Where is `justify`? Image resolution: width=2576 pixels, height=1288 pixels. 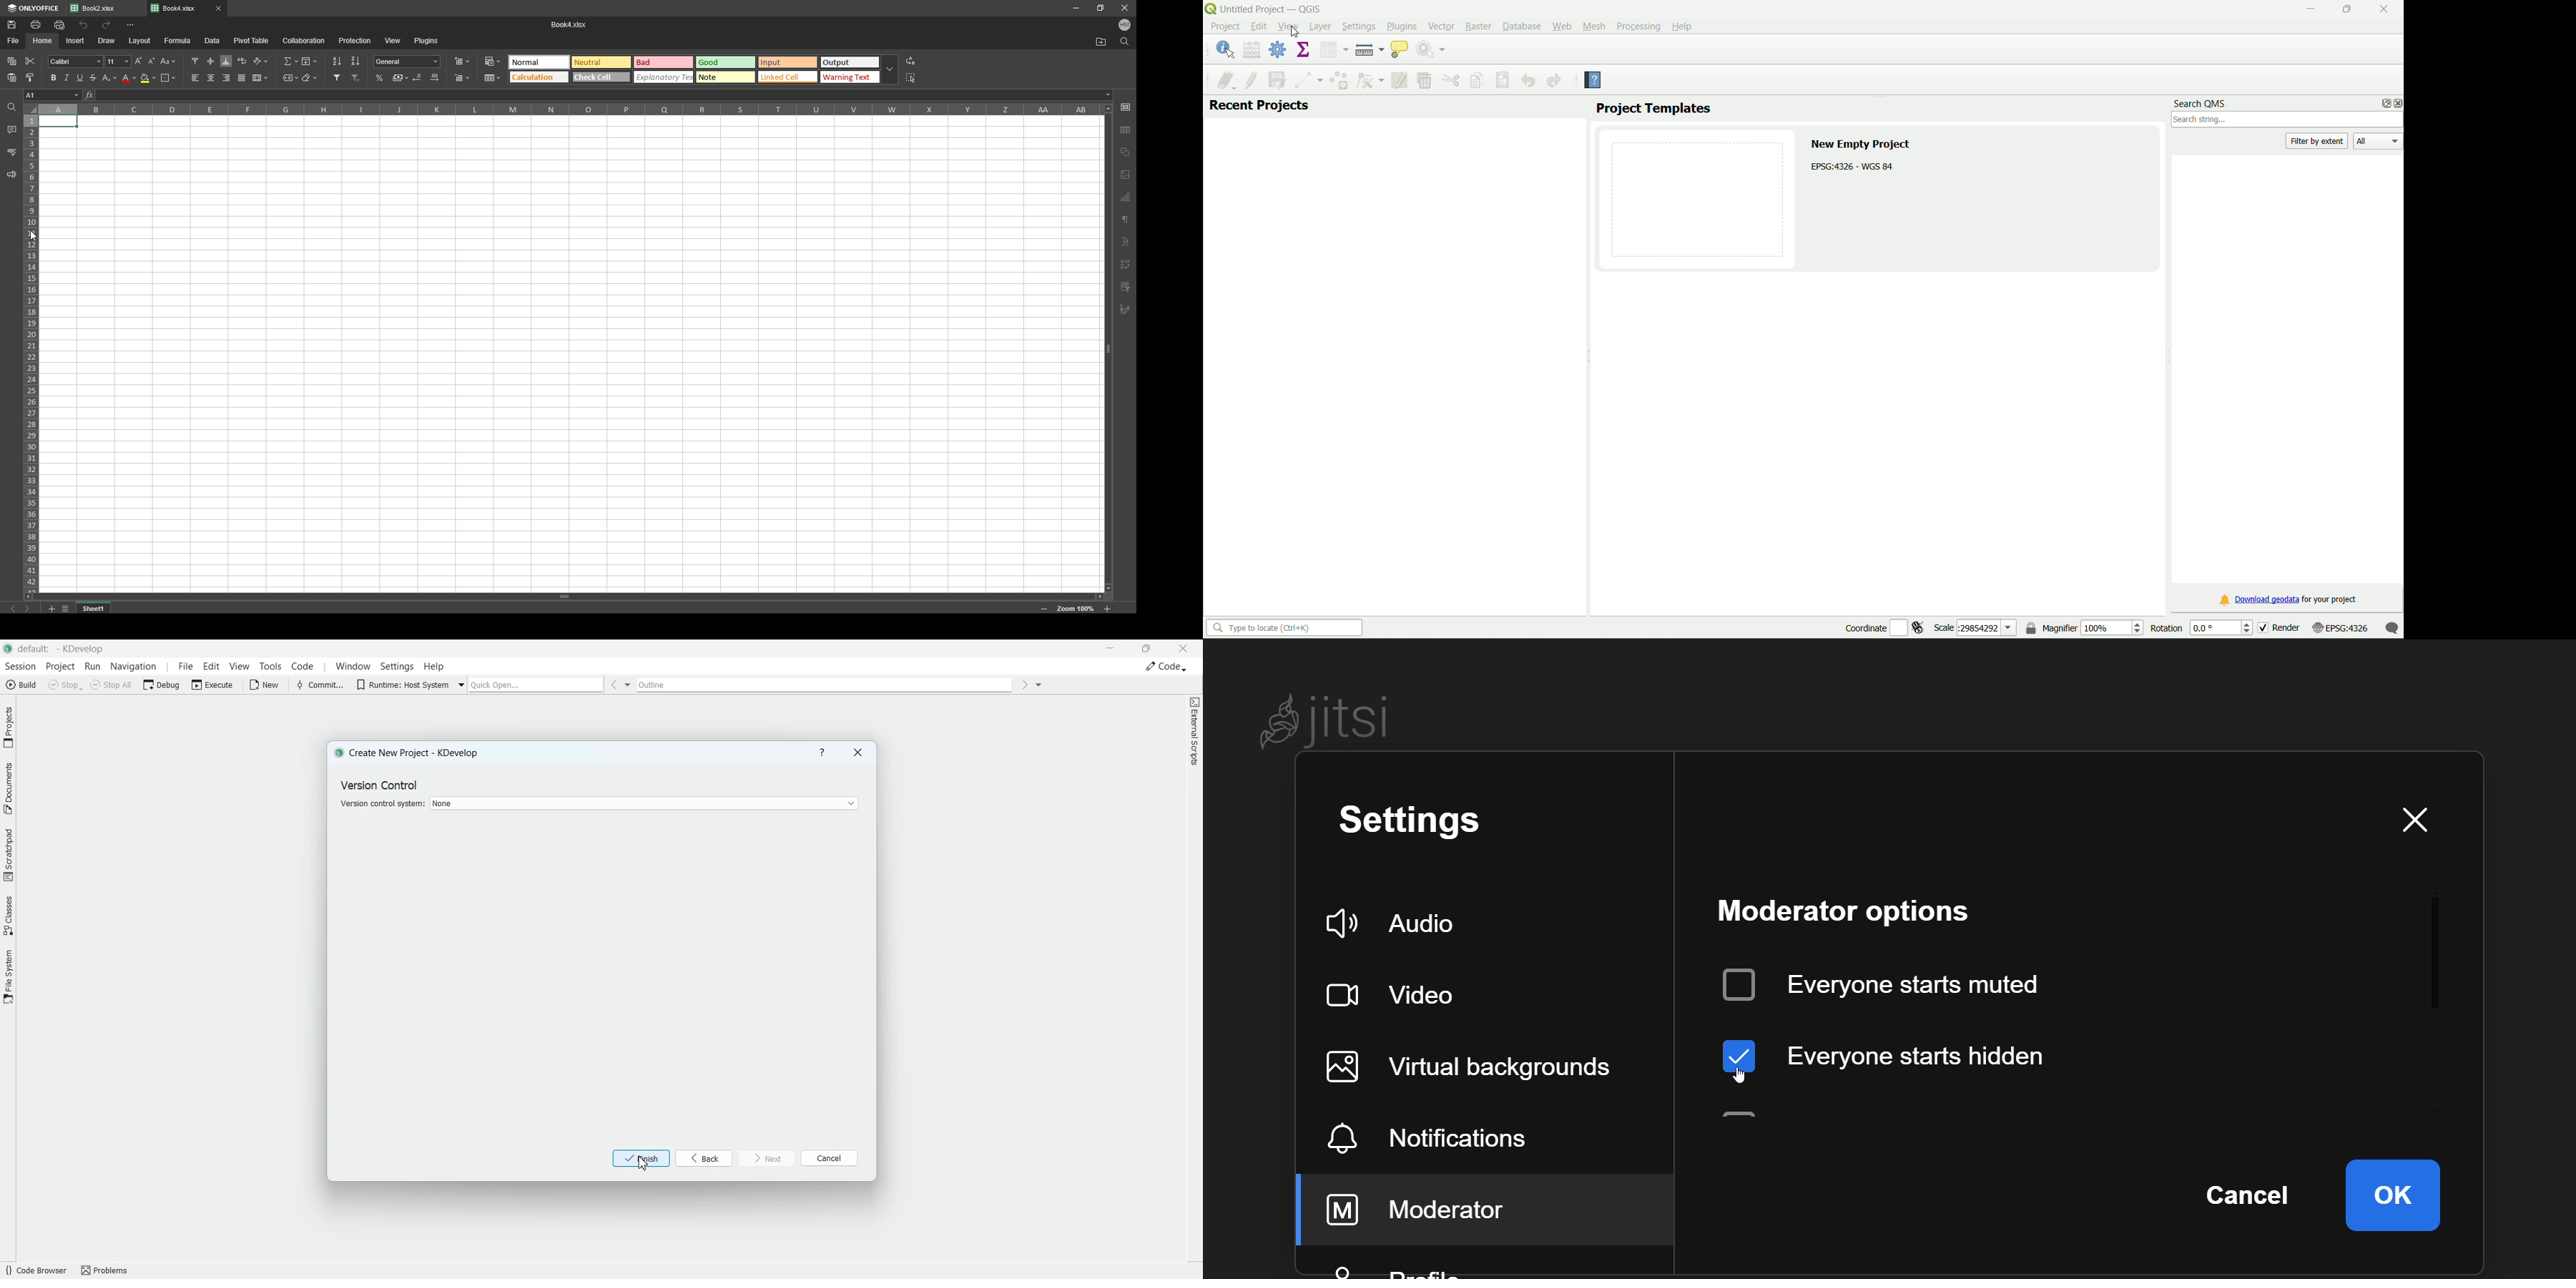
justify is located at coordinates (242, 78).